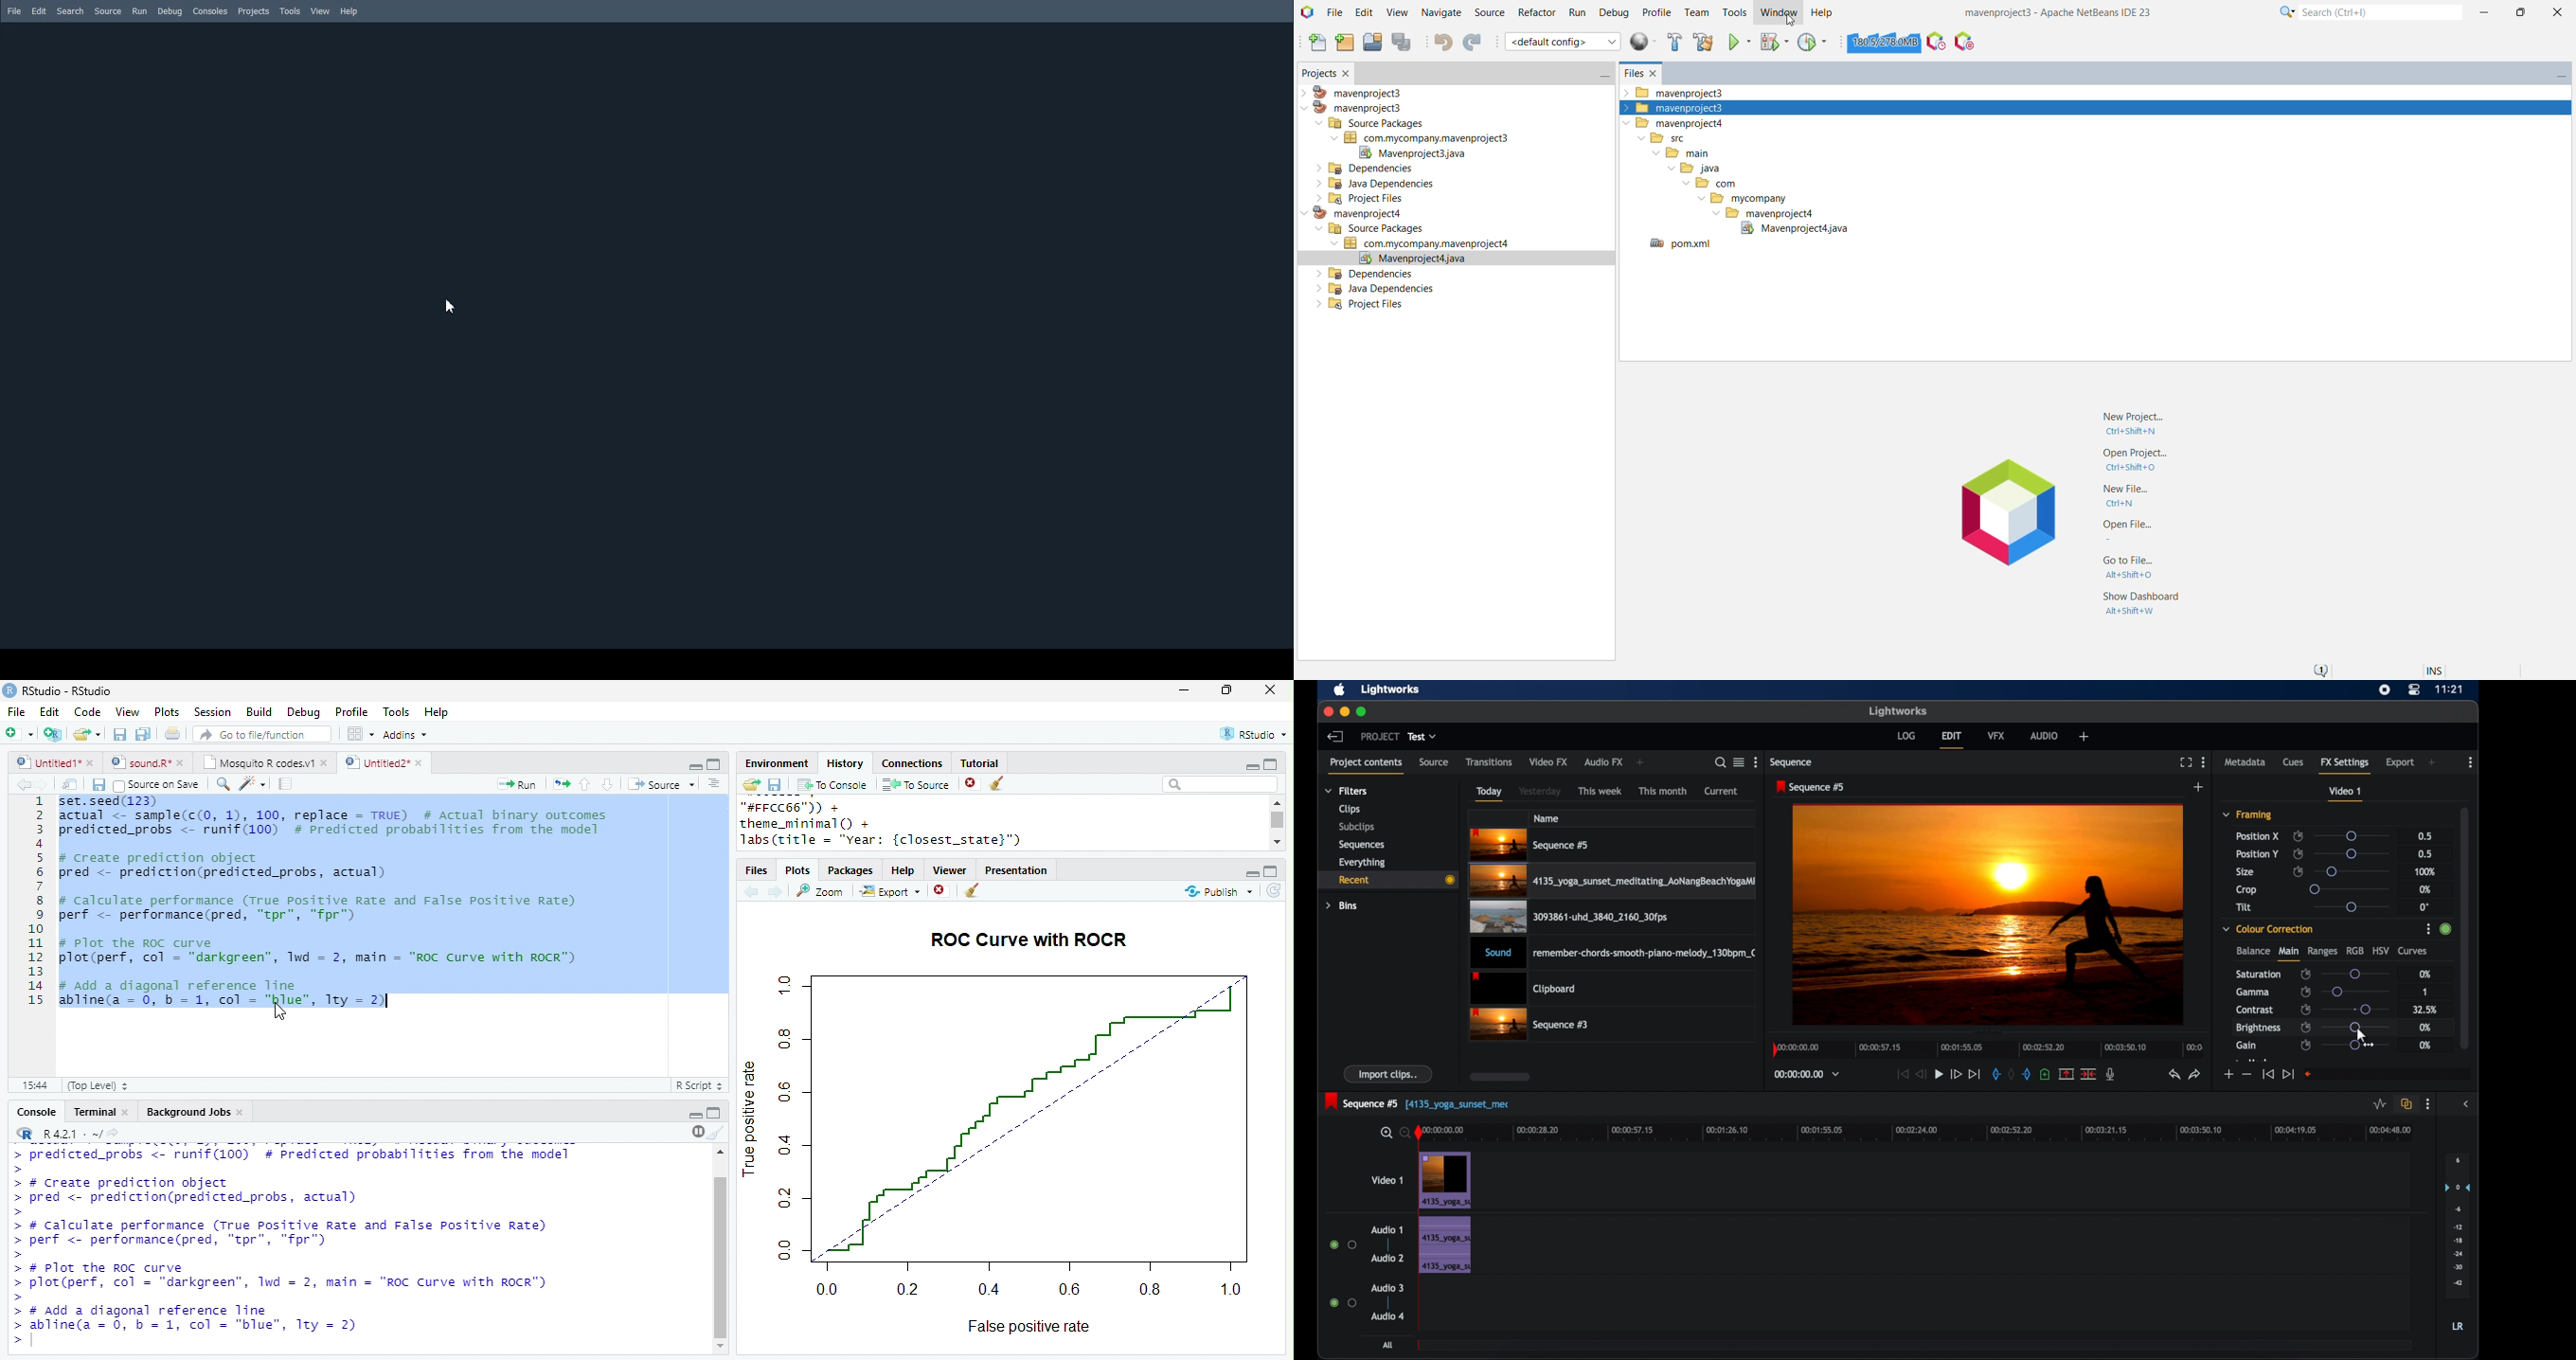  Describe the element at coordinates (2247, 814) in the screenshot. I see `framing` at that location.